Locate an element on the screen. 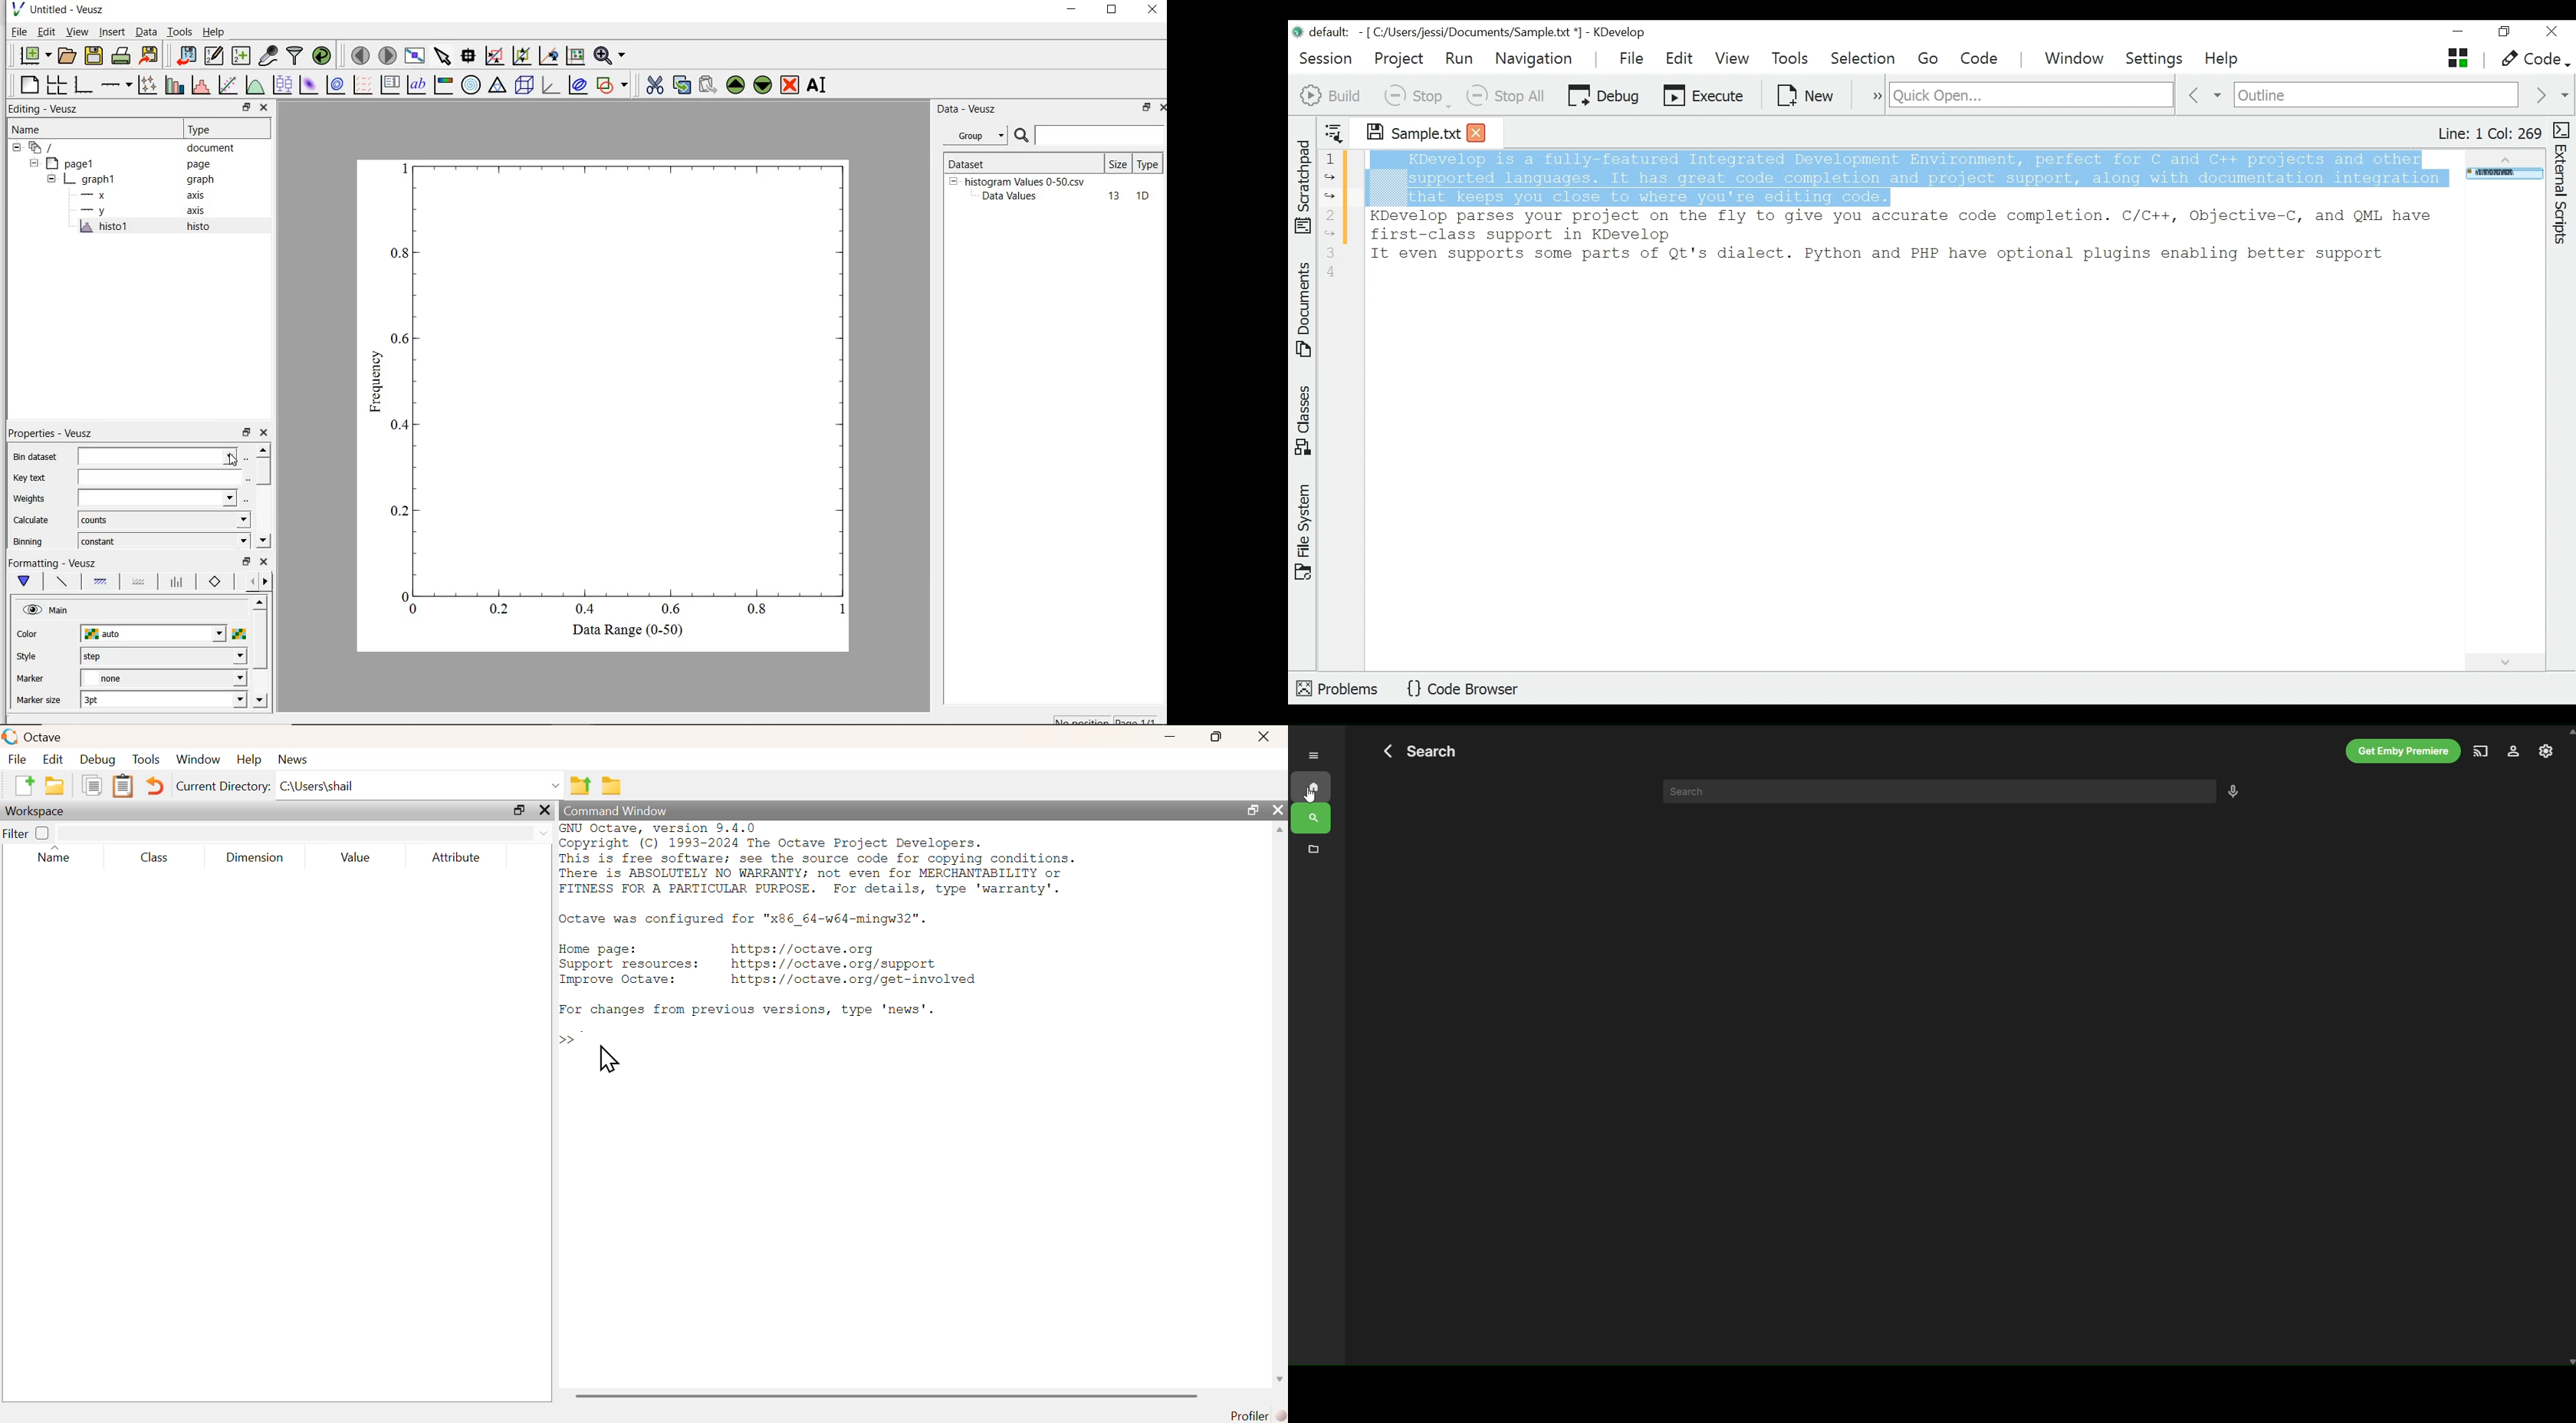 The width and height of the screenshot is (2576, 1428). Class is located at coordinates (160, 858).